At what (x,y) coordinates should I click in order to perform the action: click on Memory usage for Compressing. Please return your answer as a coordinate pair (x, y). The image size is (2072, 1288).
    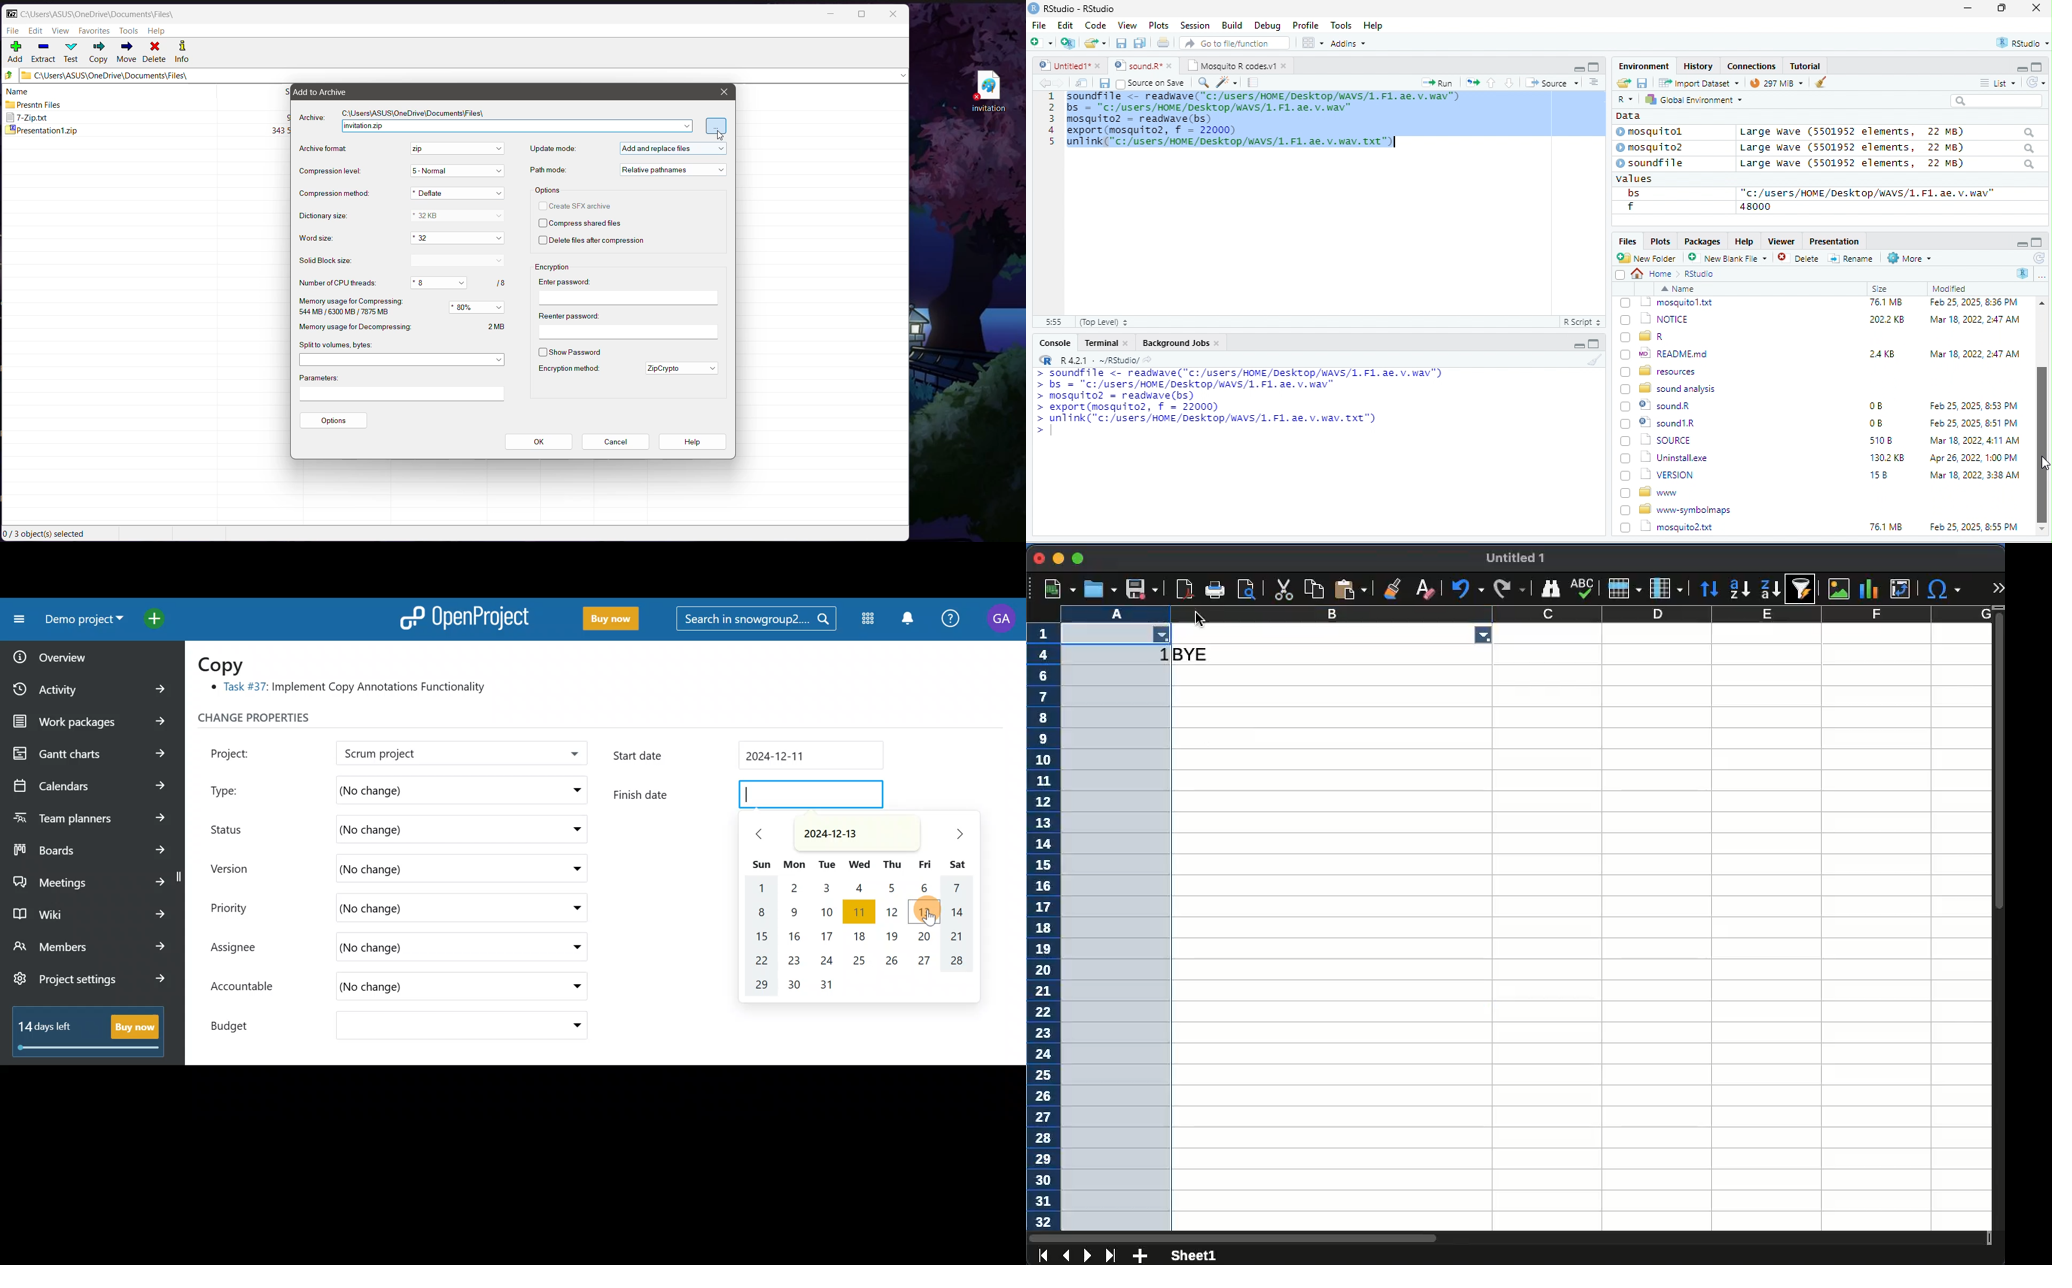
    Looking at the image, I should click on (350, 307).